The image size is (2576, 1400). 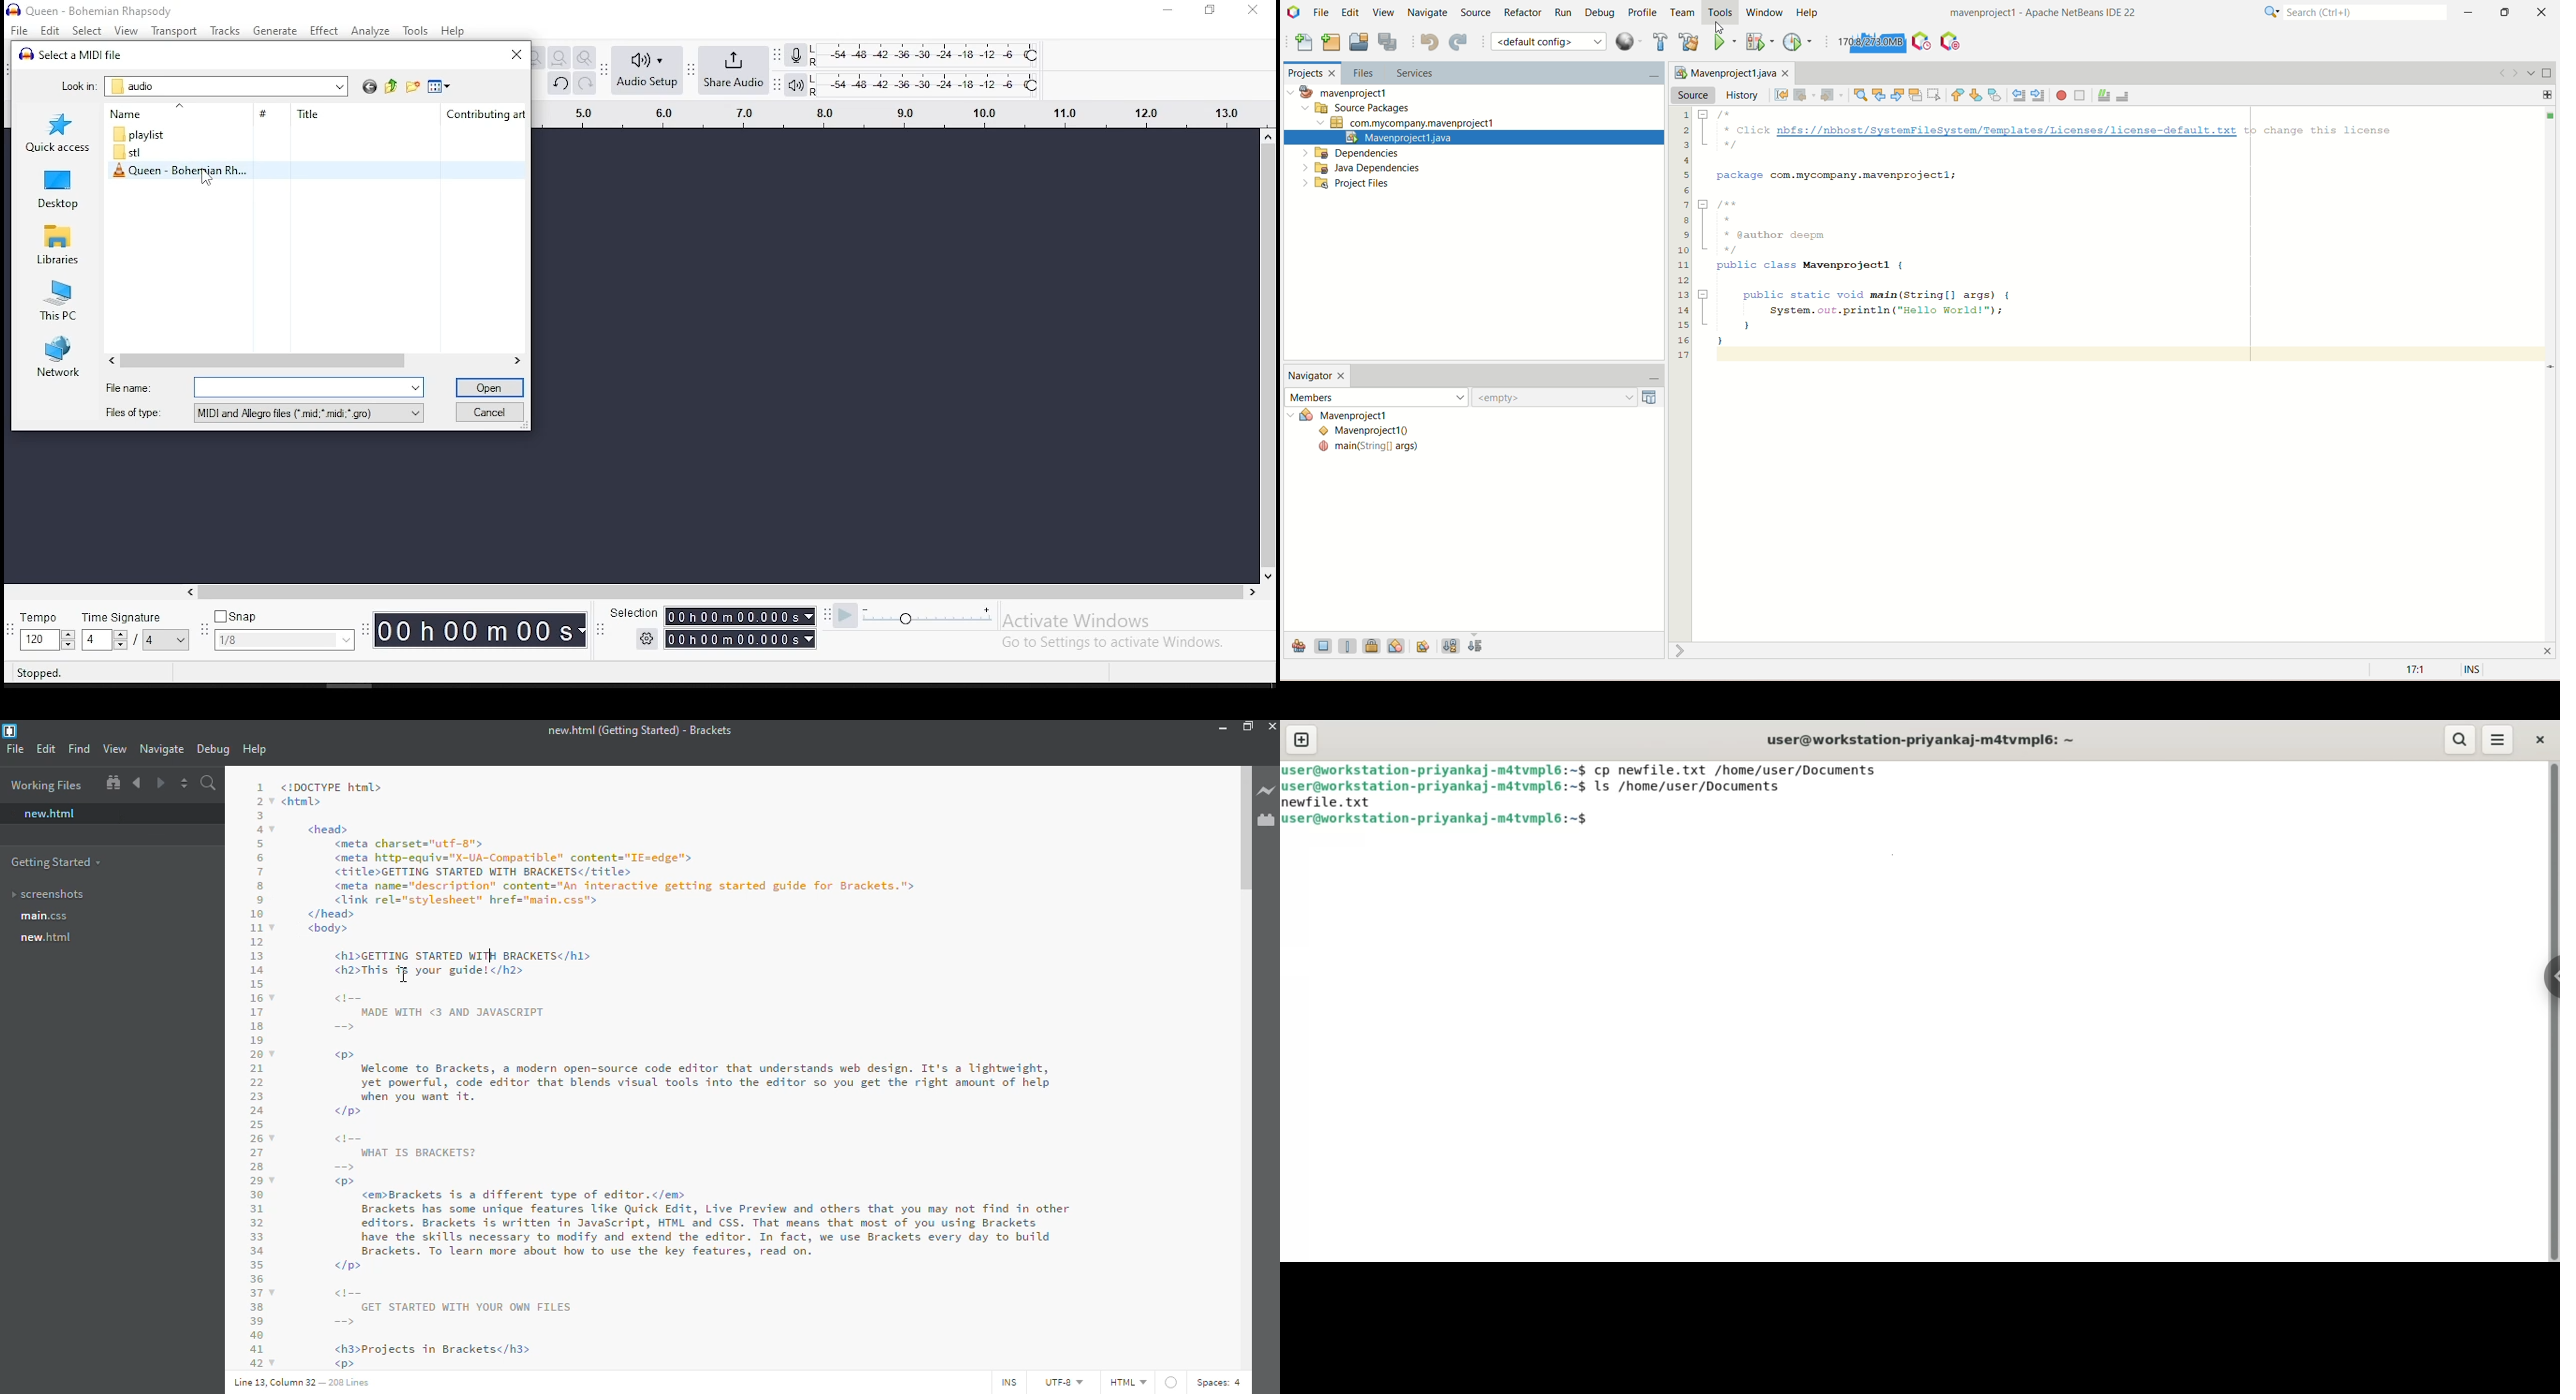 What do you see at coordinates (57, 894) in the screenshot?
I see `screenshots` at bounding box center [57, 894].